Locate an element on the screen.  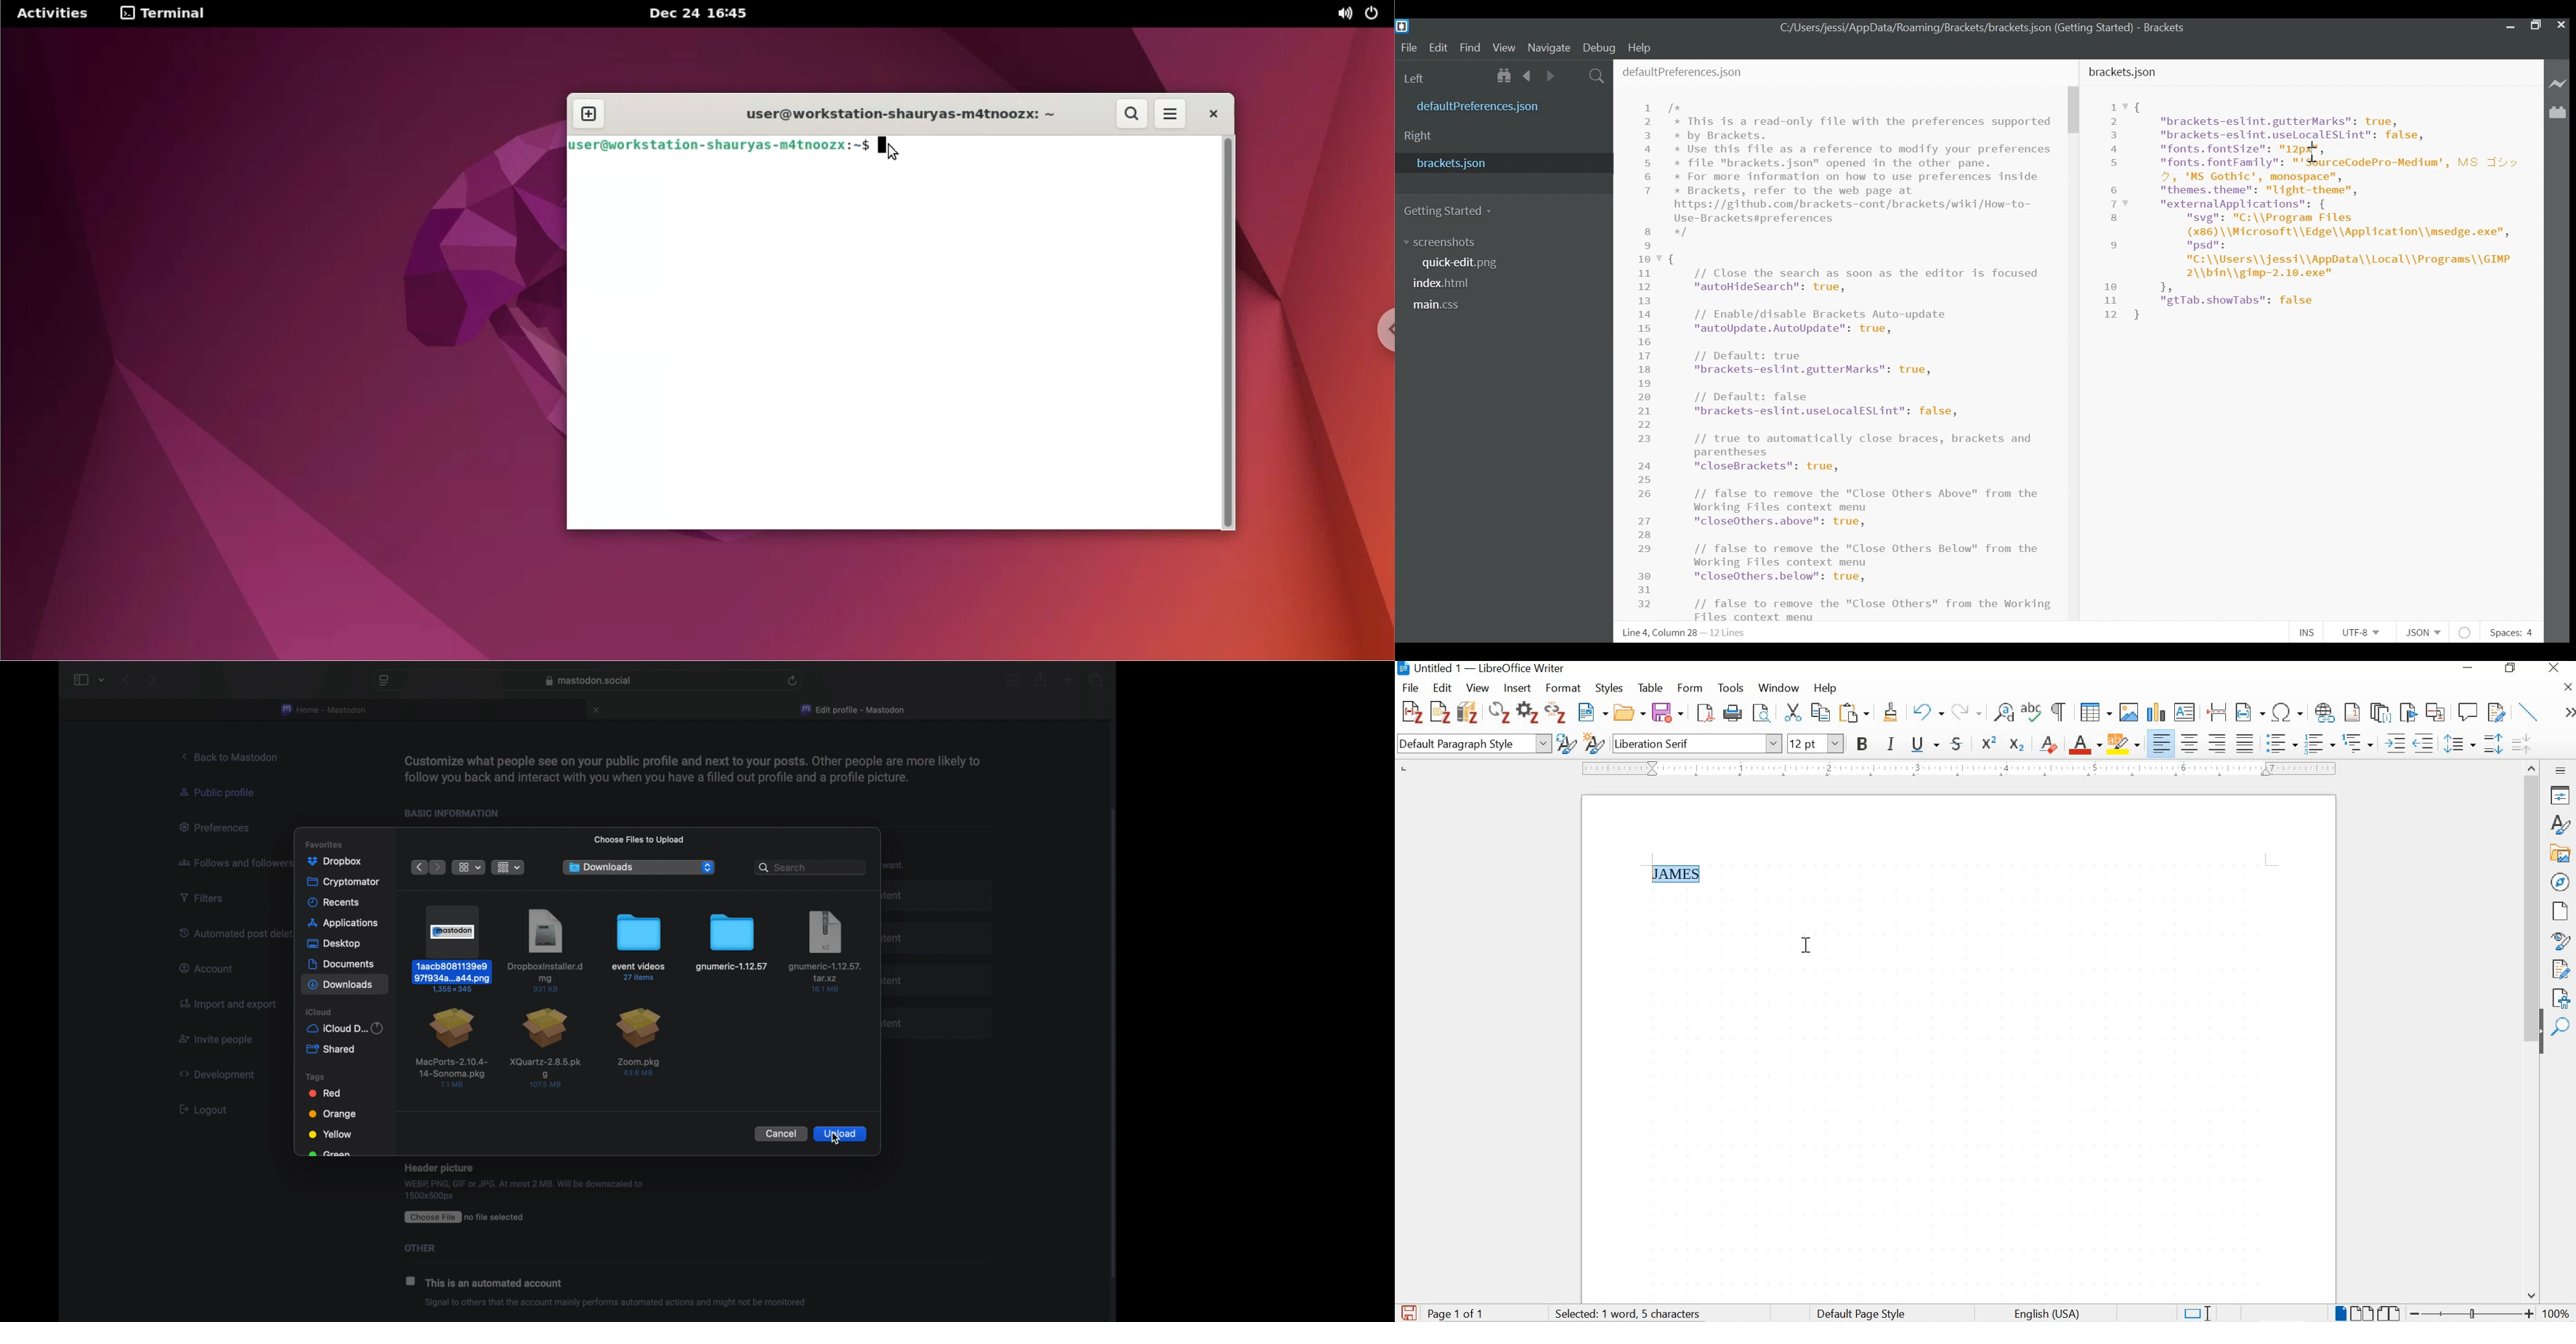
edit profile - mastodon is located at coordinates (855, 710).